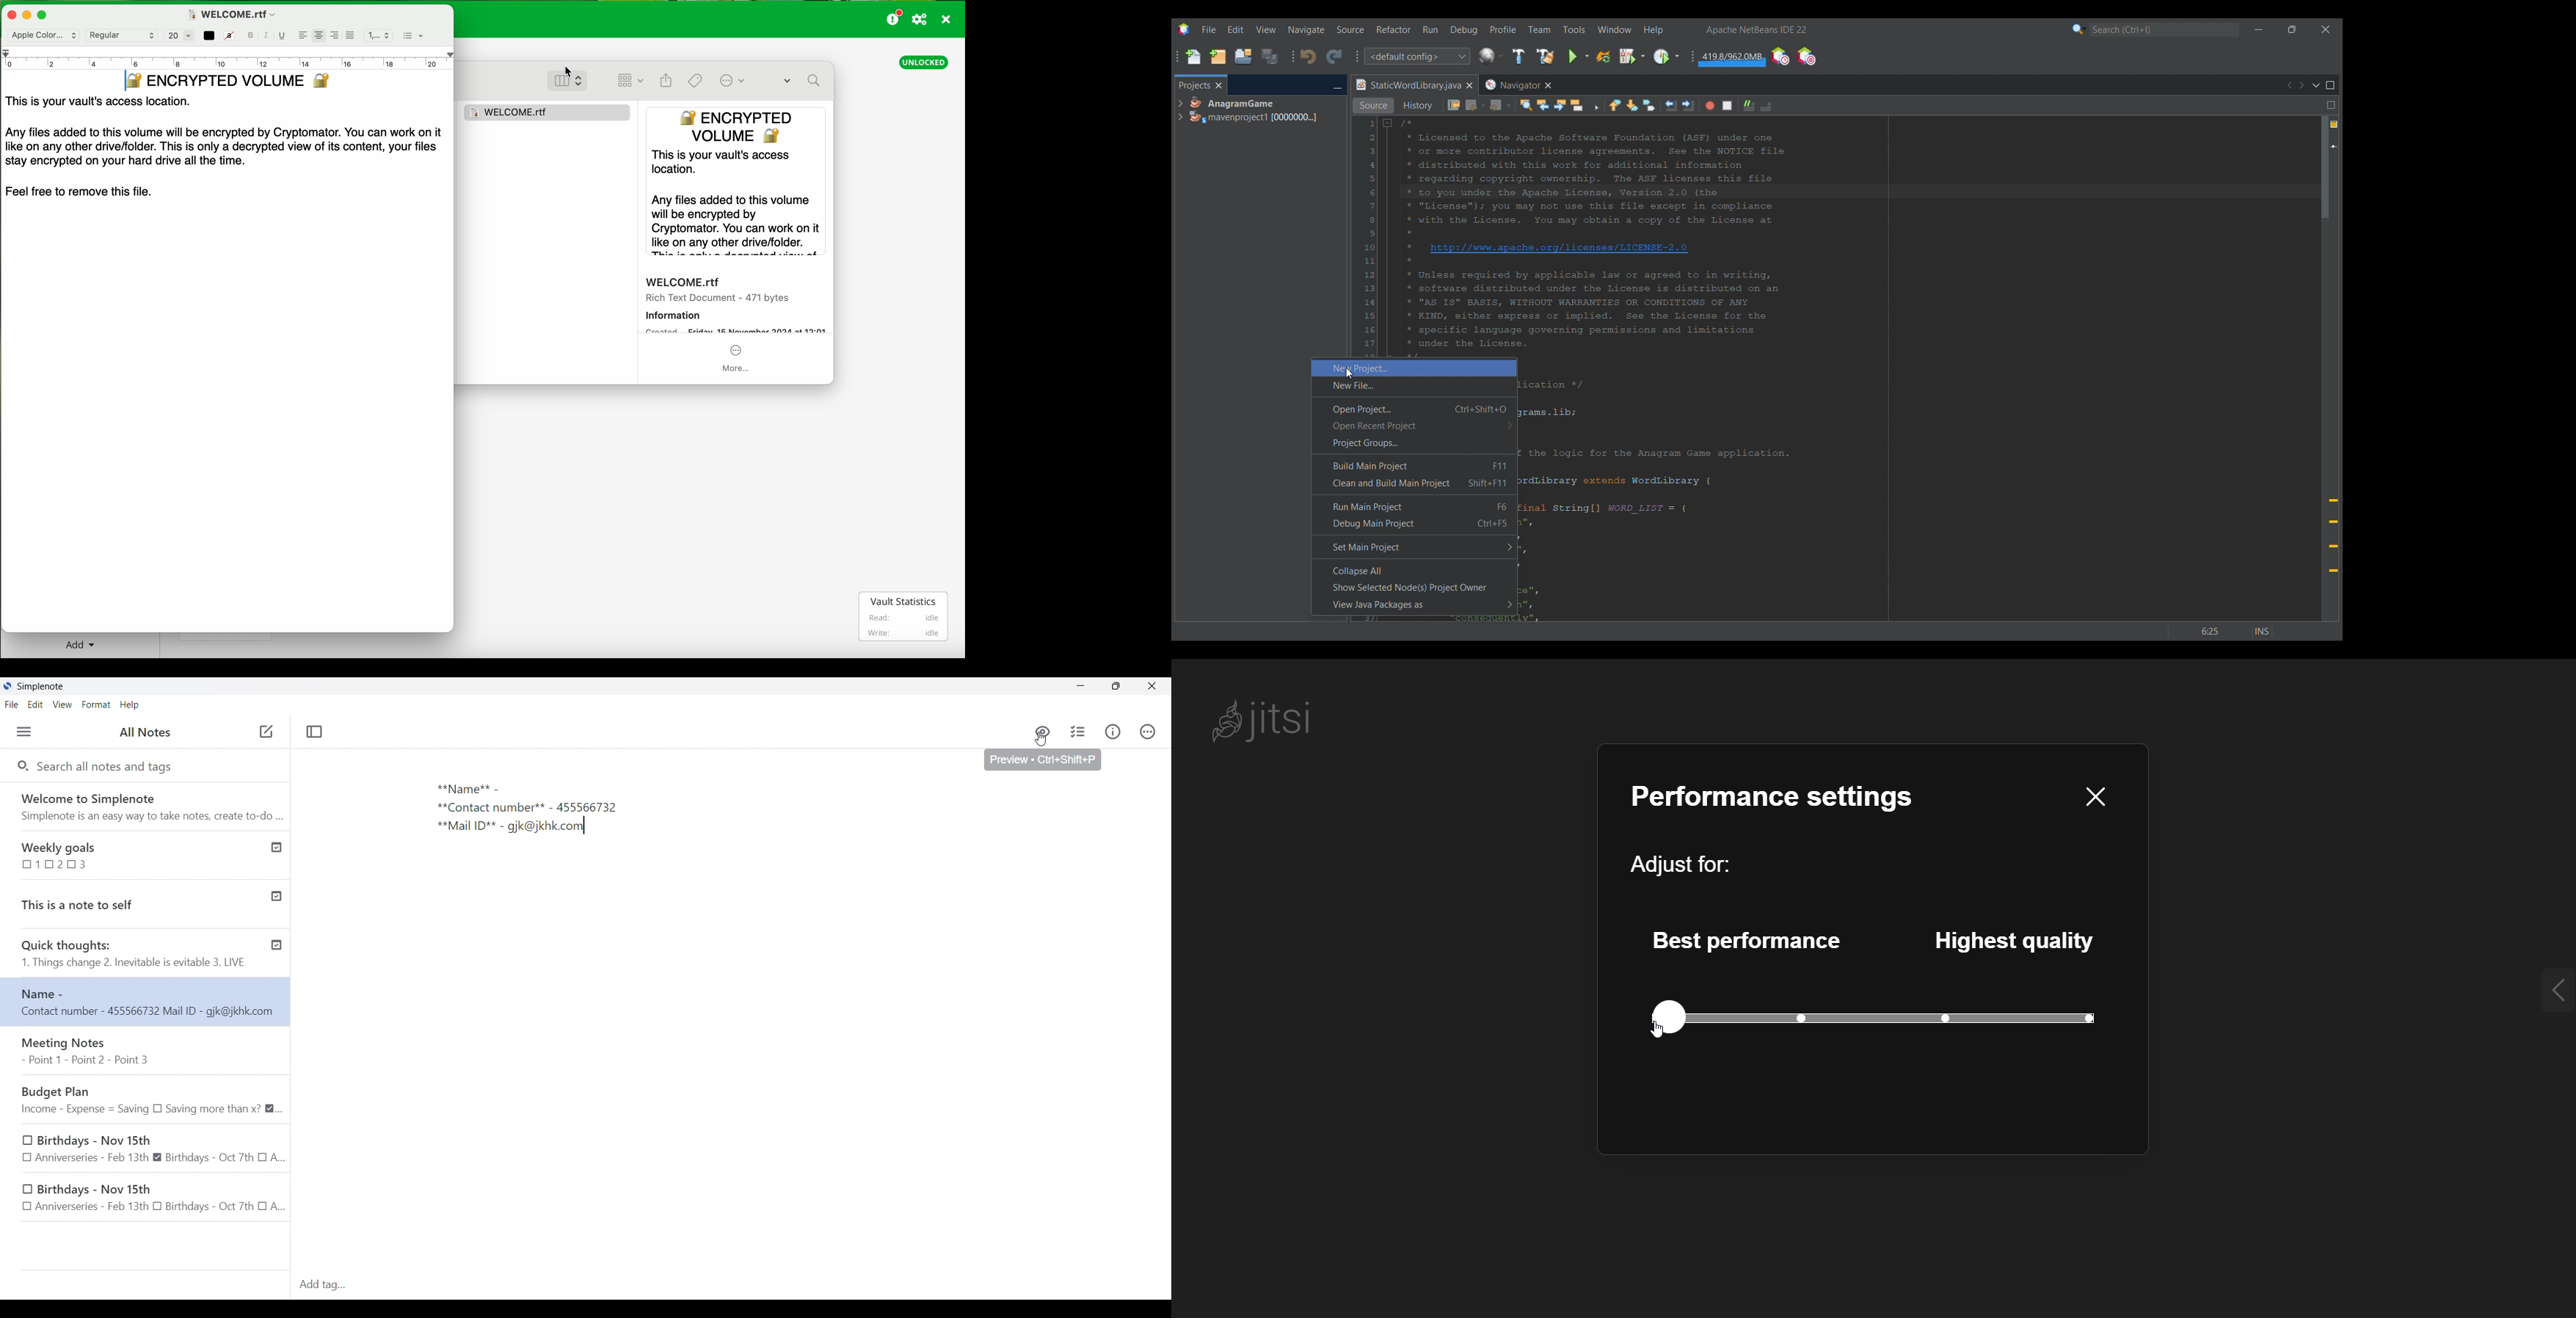 The image size is (2576, 1344). I want to click on Menu, so click(24, 732).